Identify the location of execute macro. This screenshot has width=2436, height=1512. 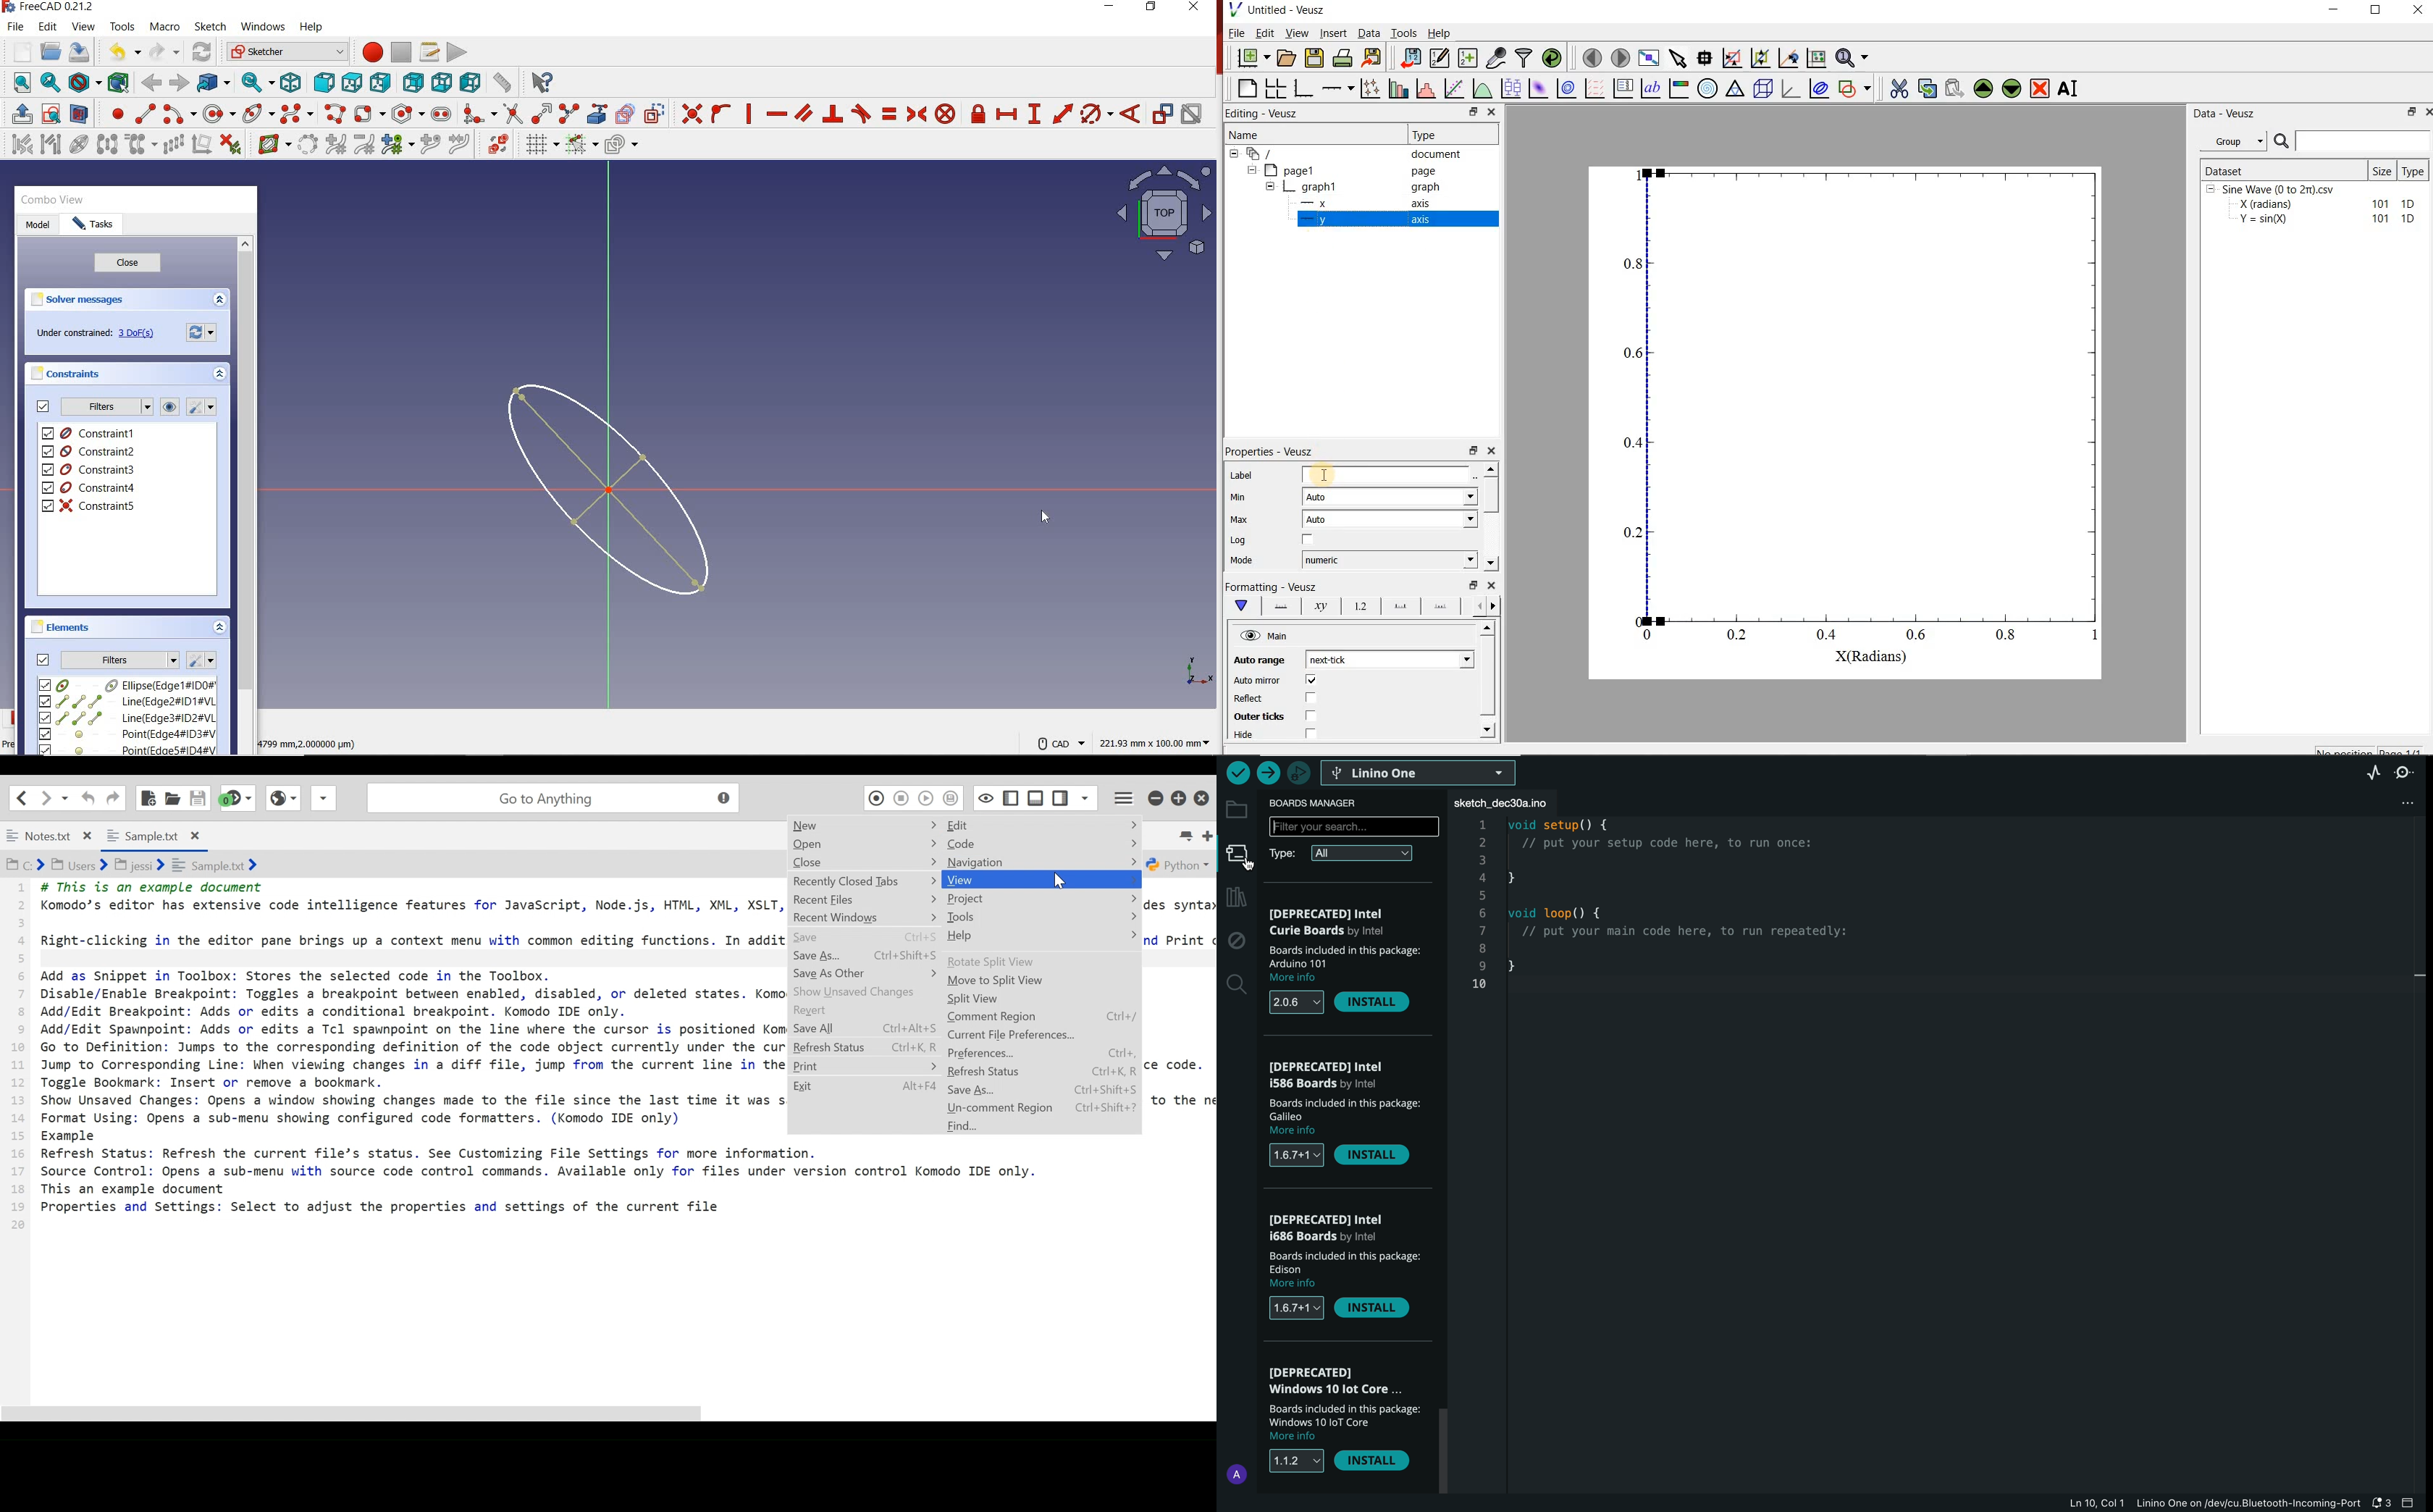
(458, 51).